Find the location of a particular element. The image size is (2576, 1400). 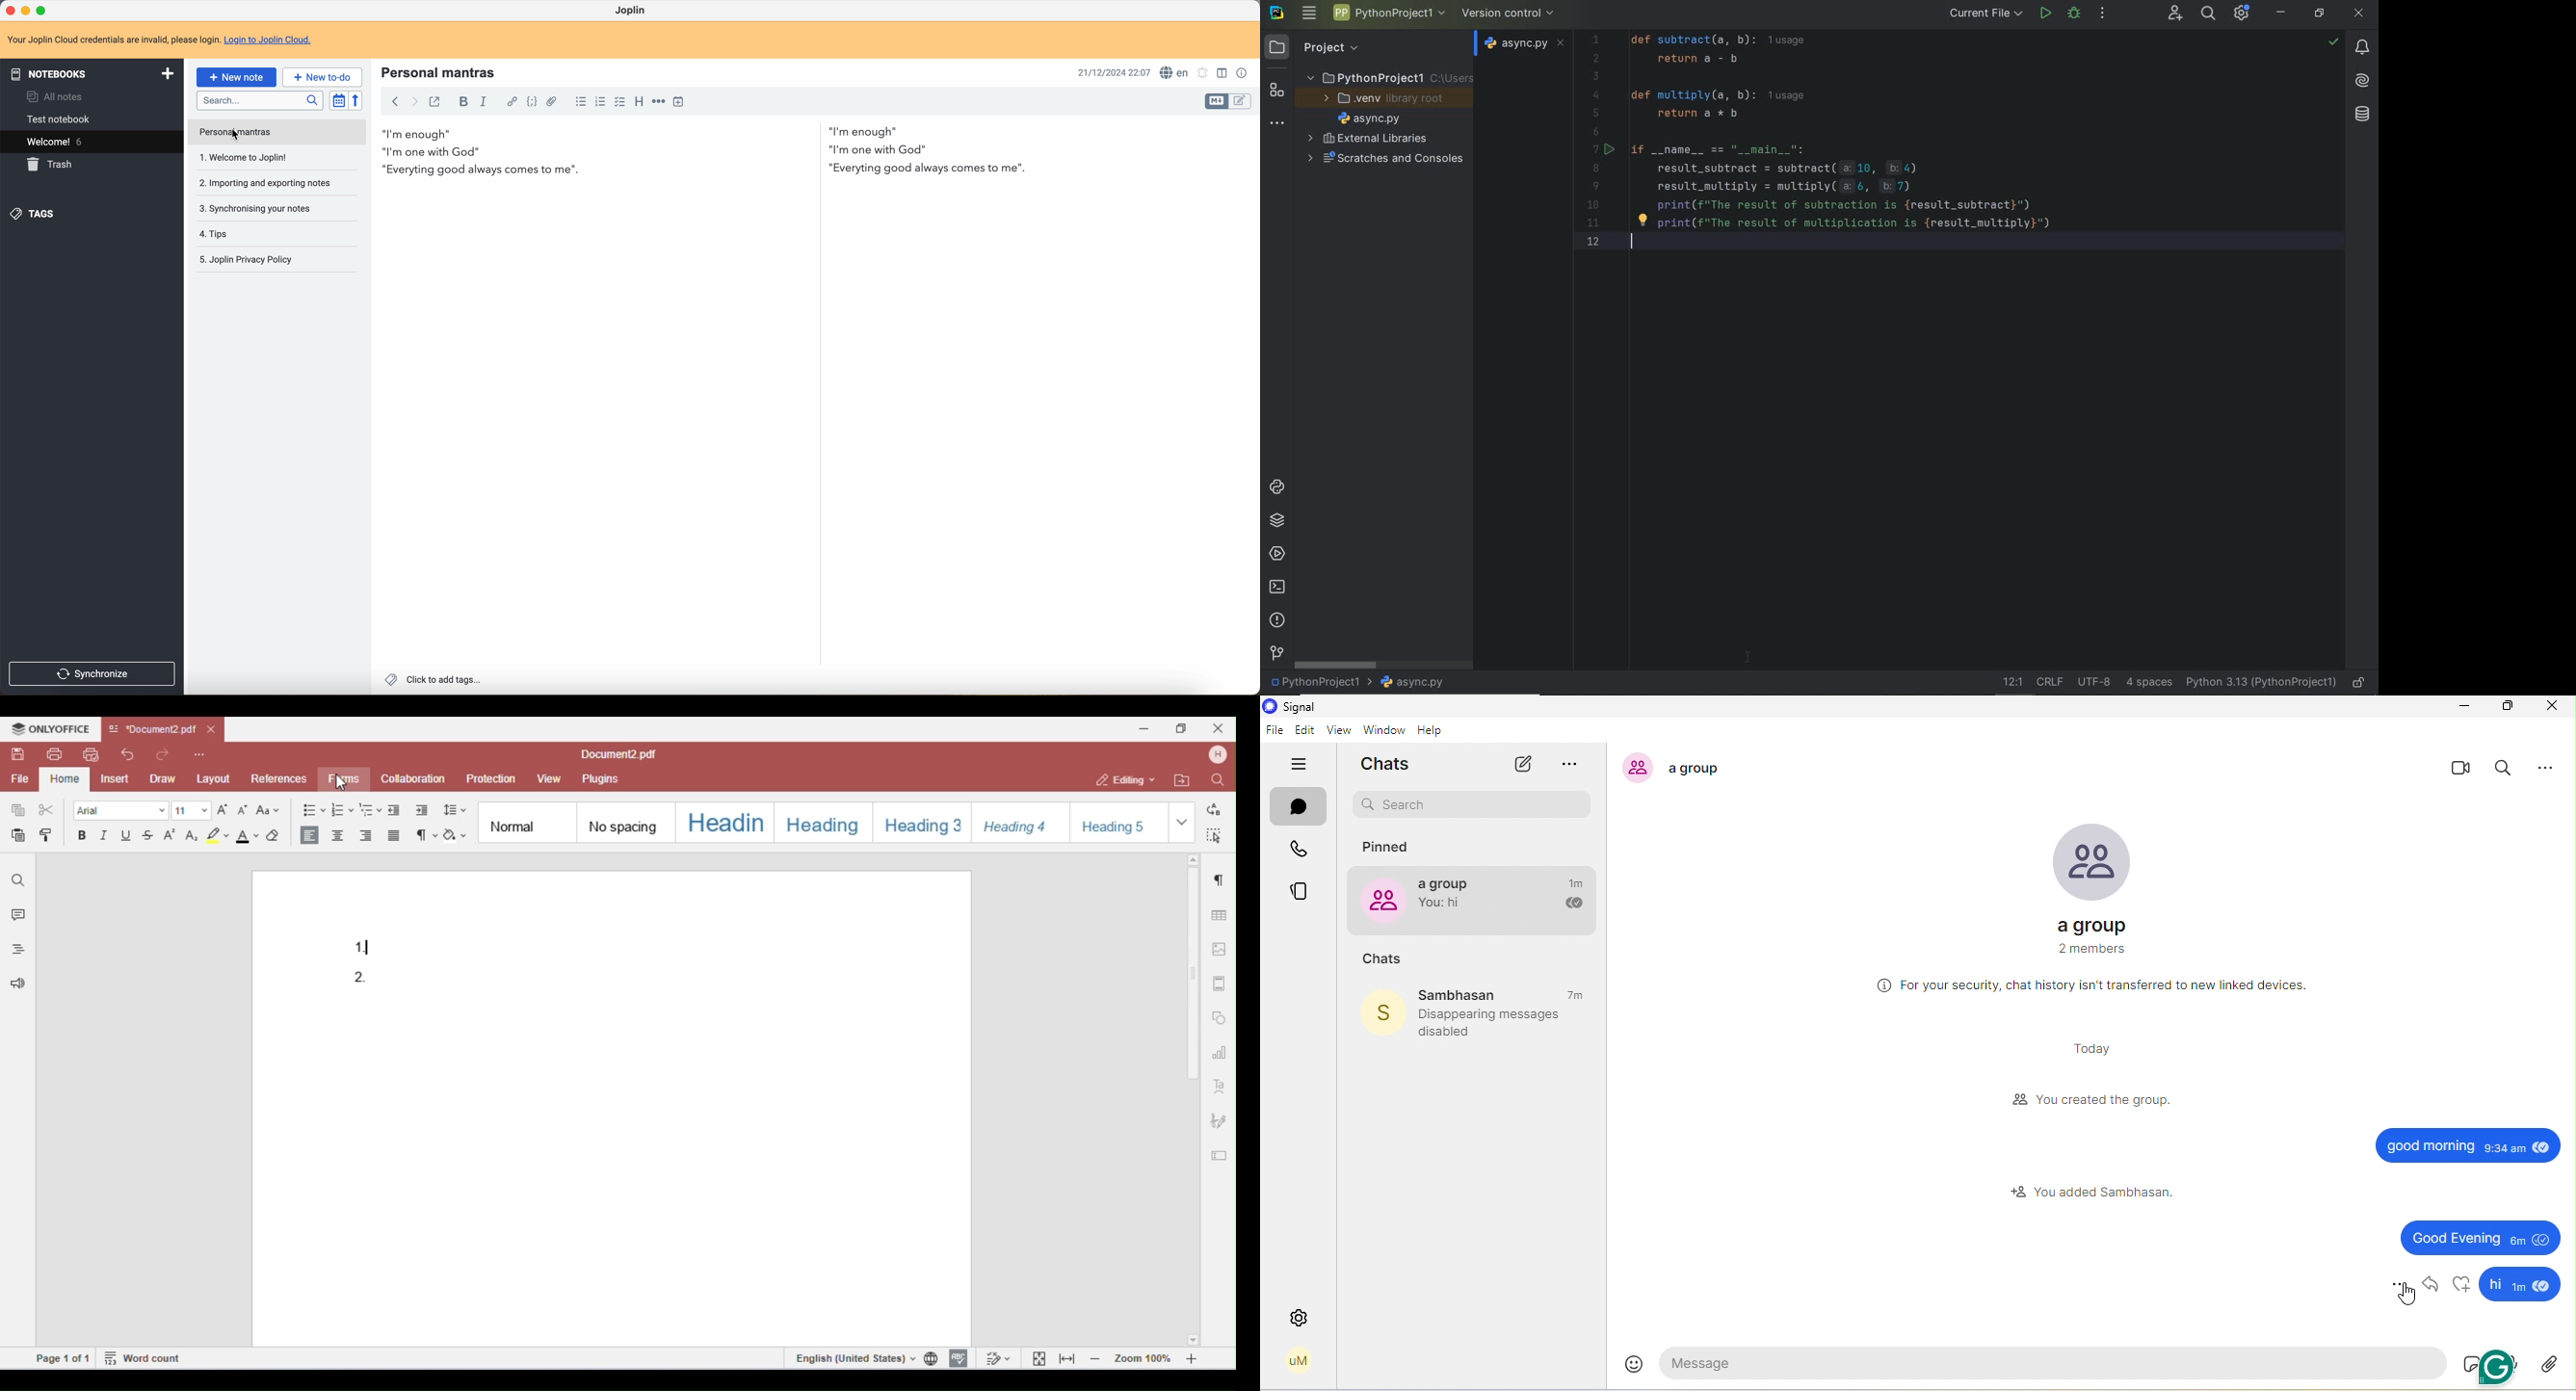

foward is located at coordinates (415, 101).